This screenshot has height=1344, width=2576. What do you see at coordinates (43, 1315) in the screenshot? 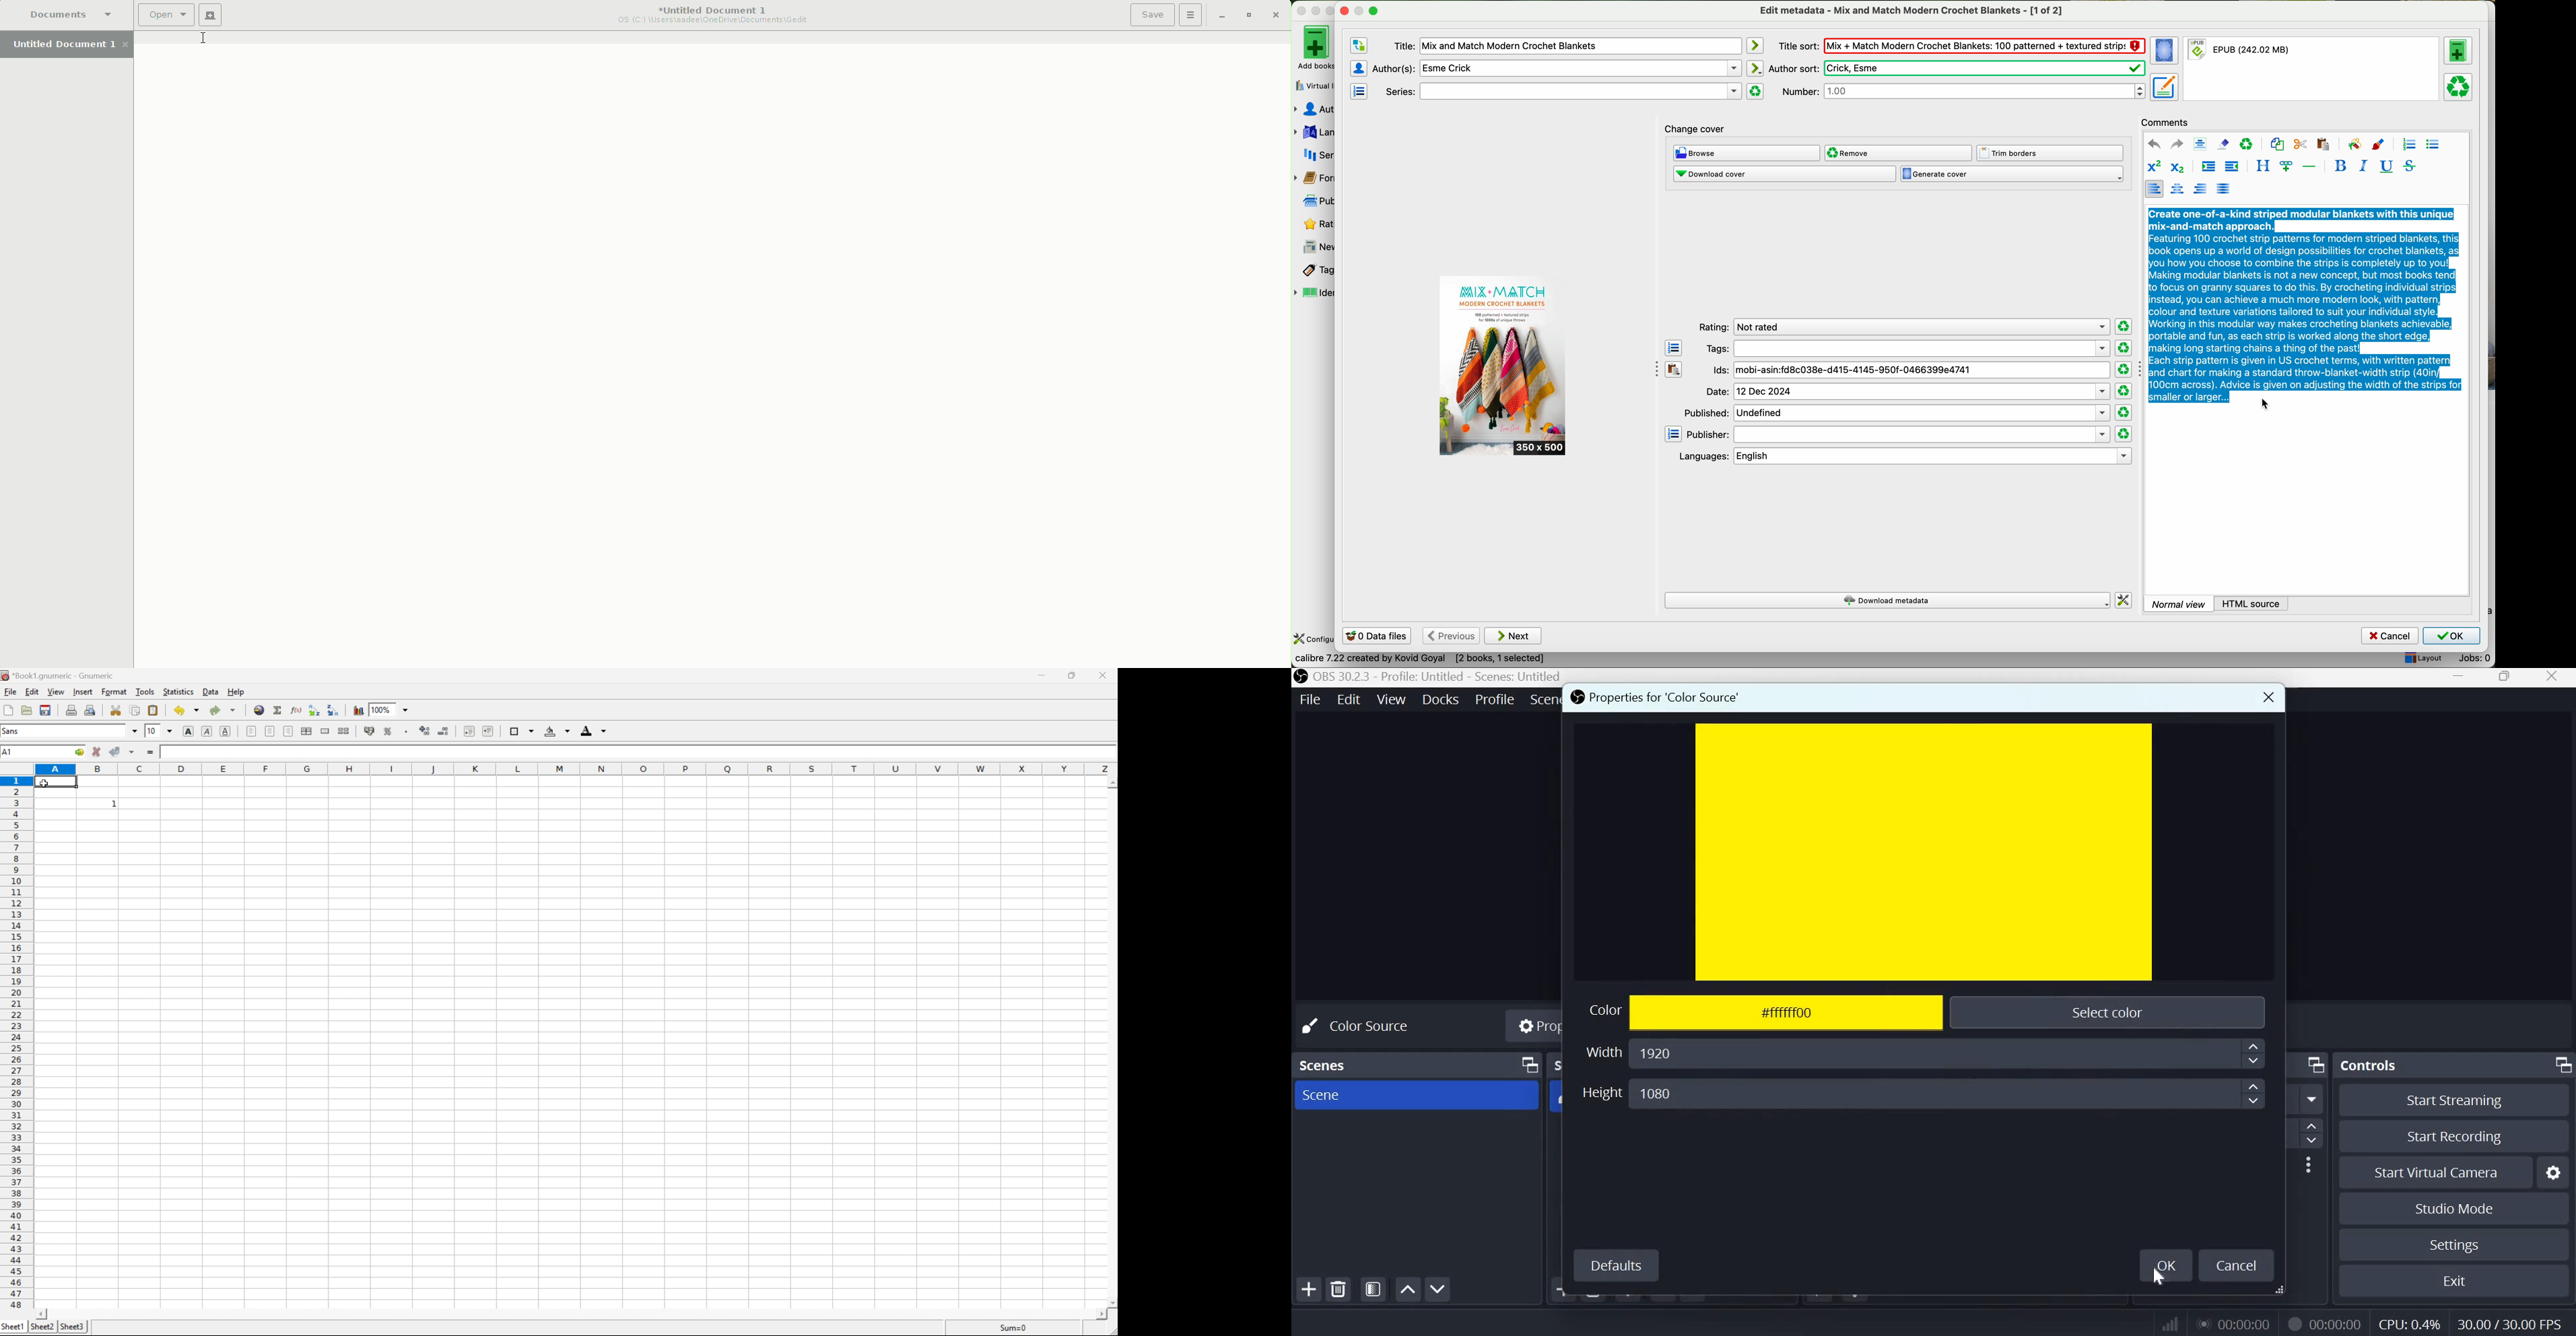
I see `scroll left` at bounding box center [43, 1315].